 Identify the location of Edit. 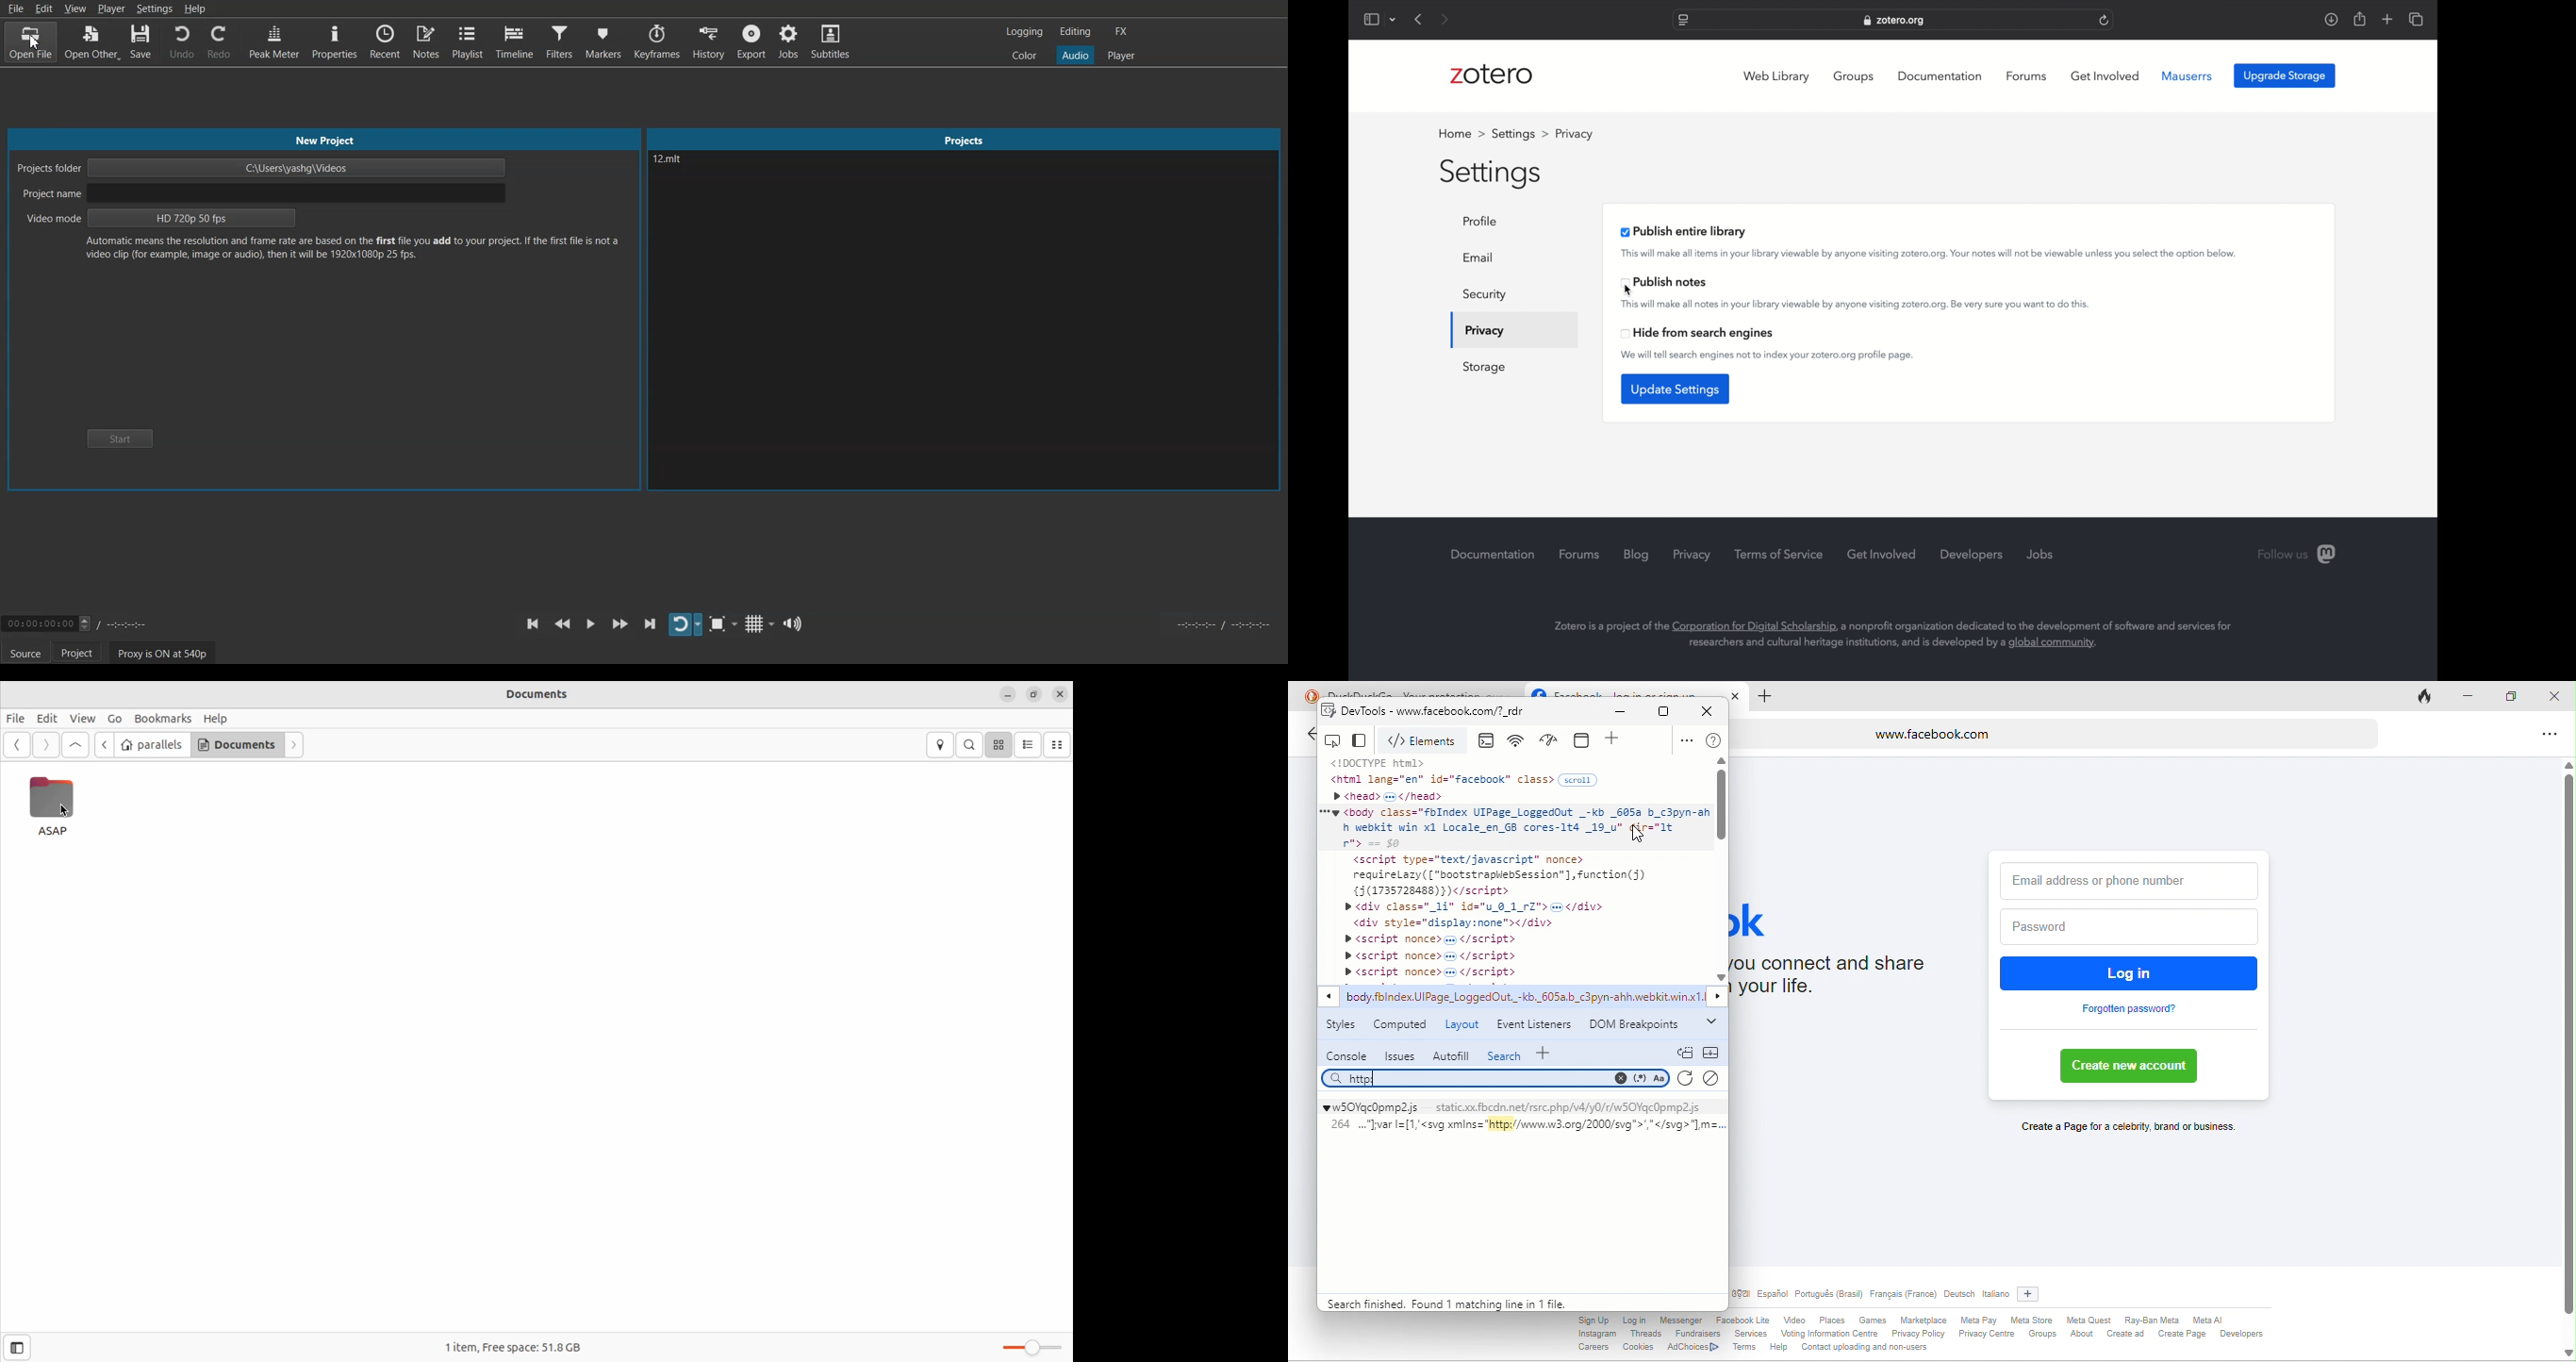
(44, 8).